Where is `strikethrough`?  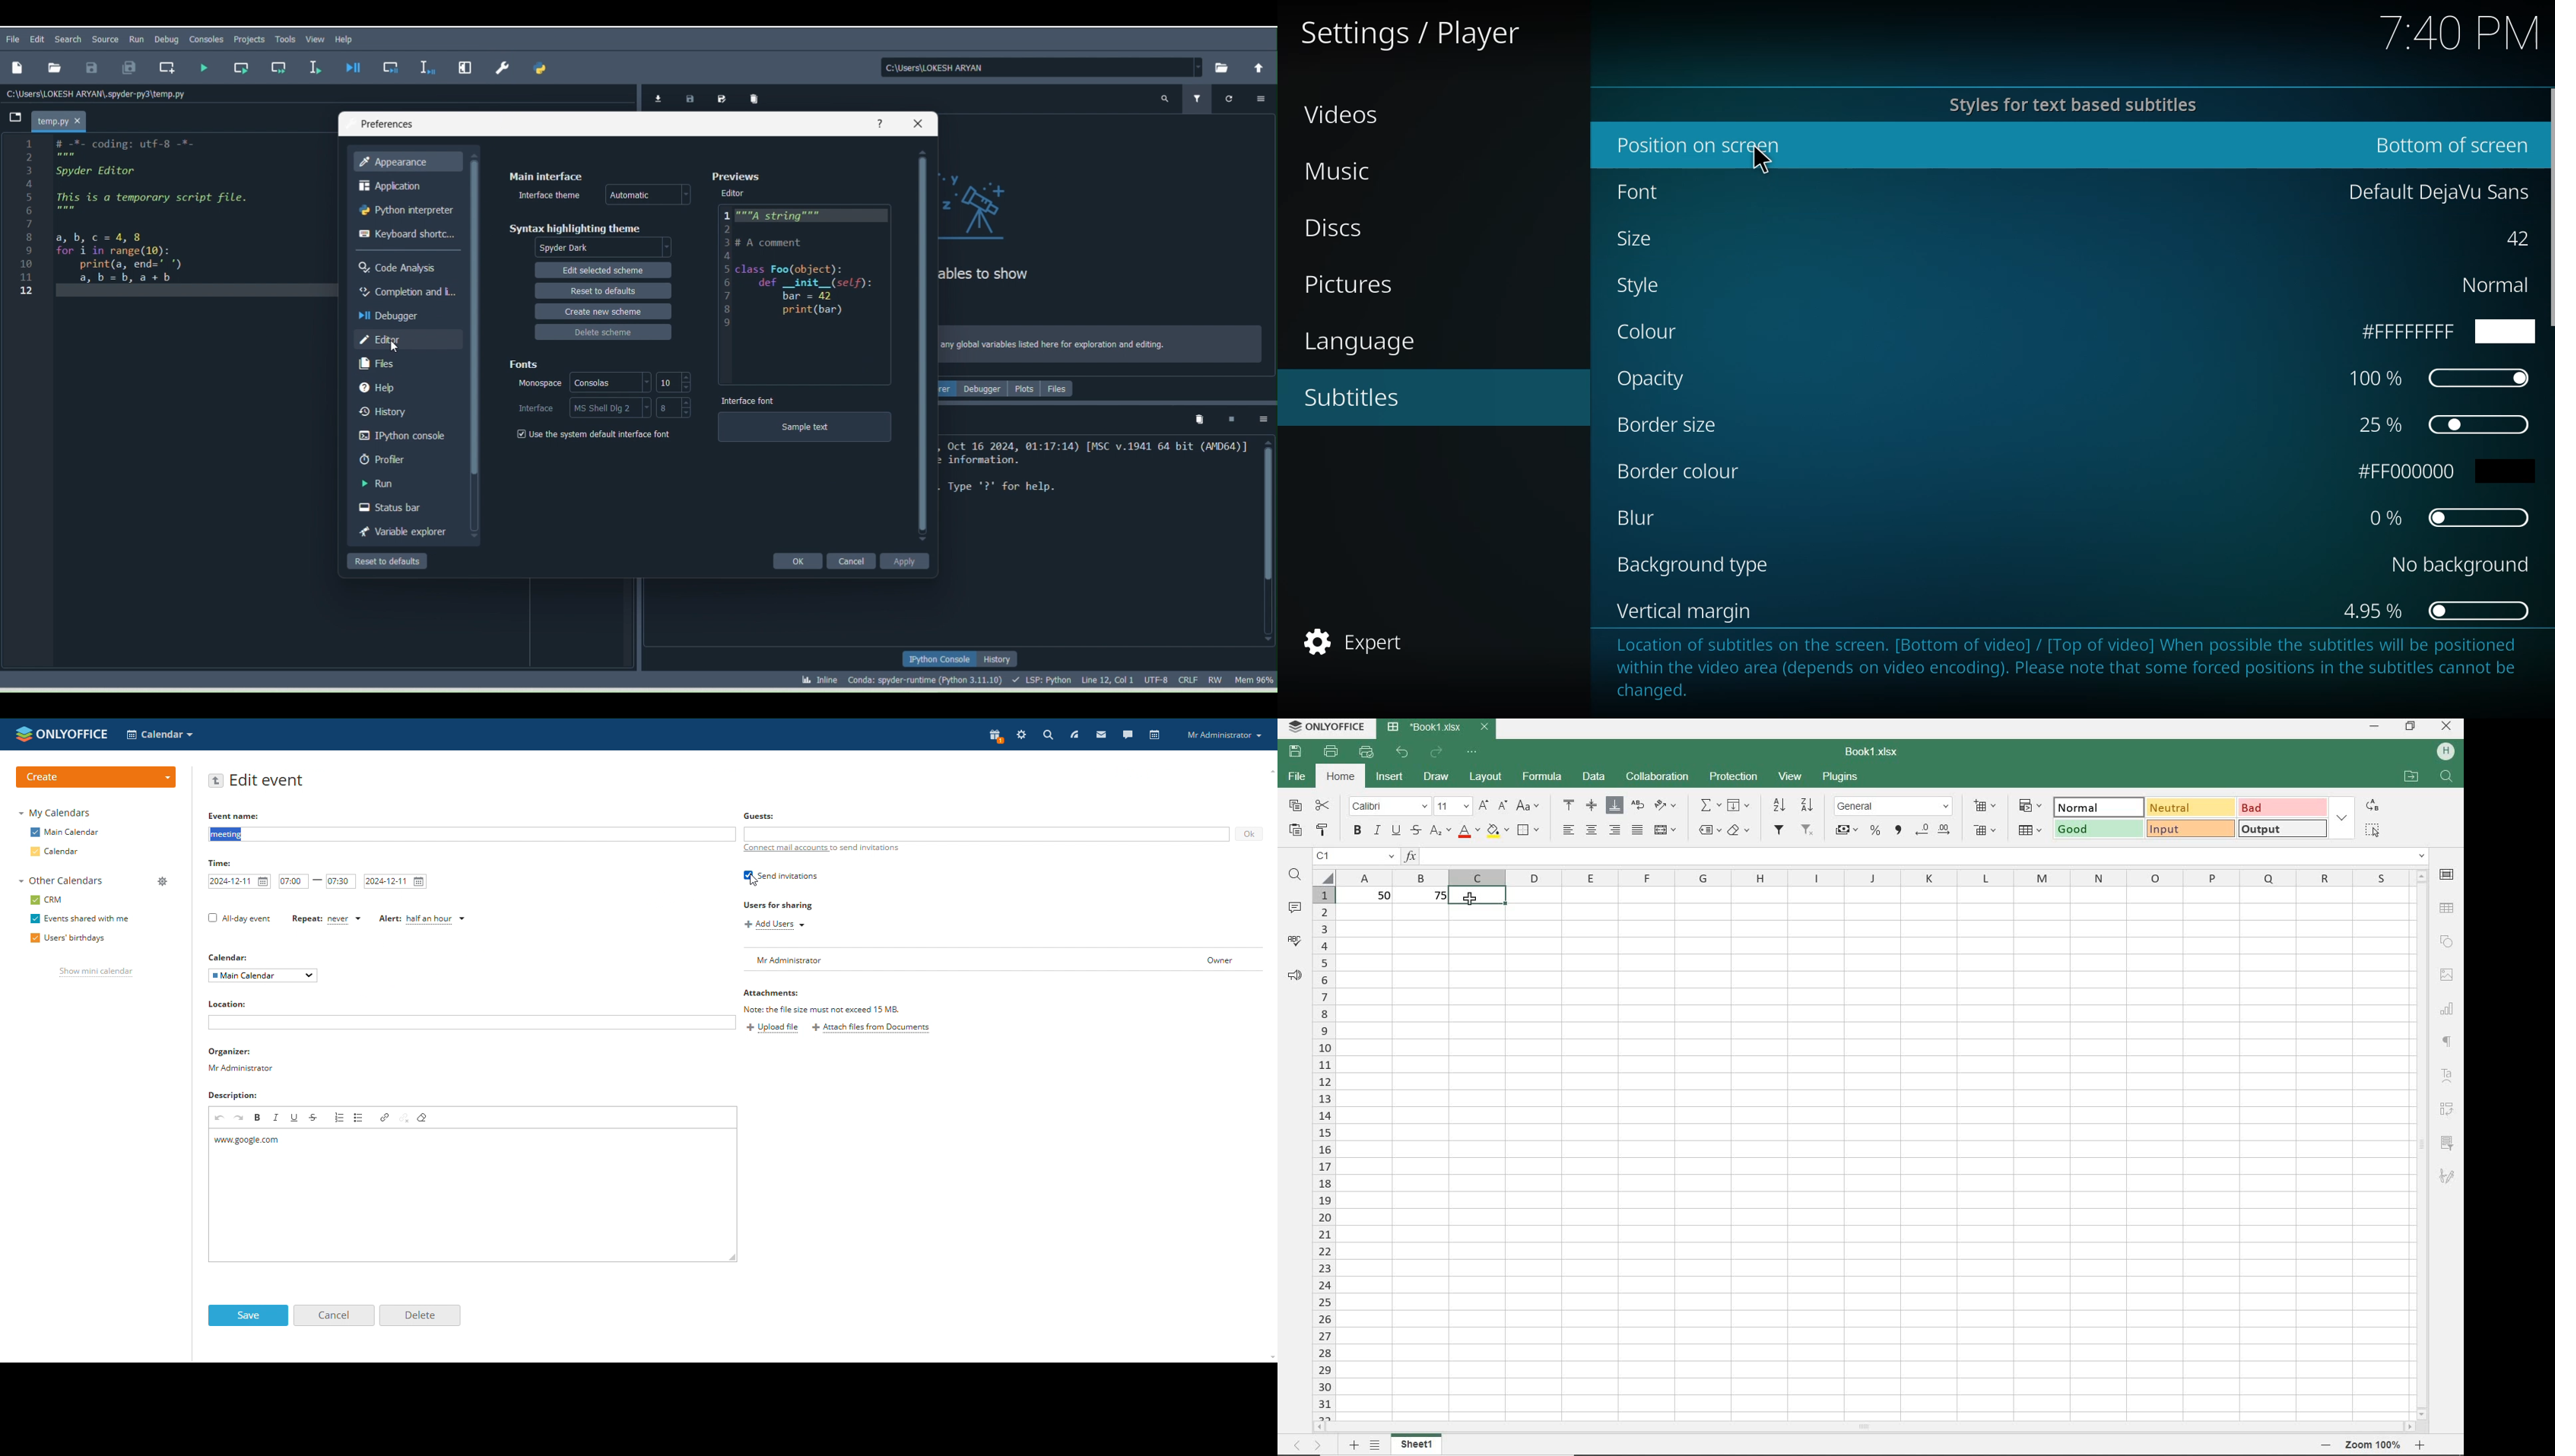
strikethrough is located at coordinates (1416, 831).